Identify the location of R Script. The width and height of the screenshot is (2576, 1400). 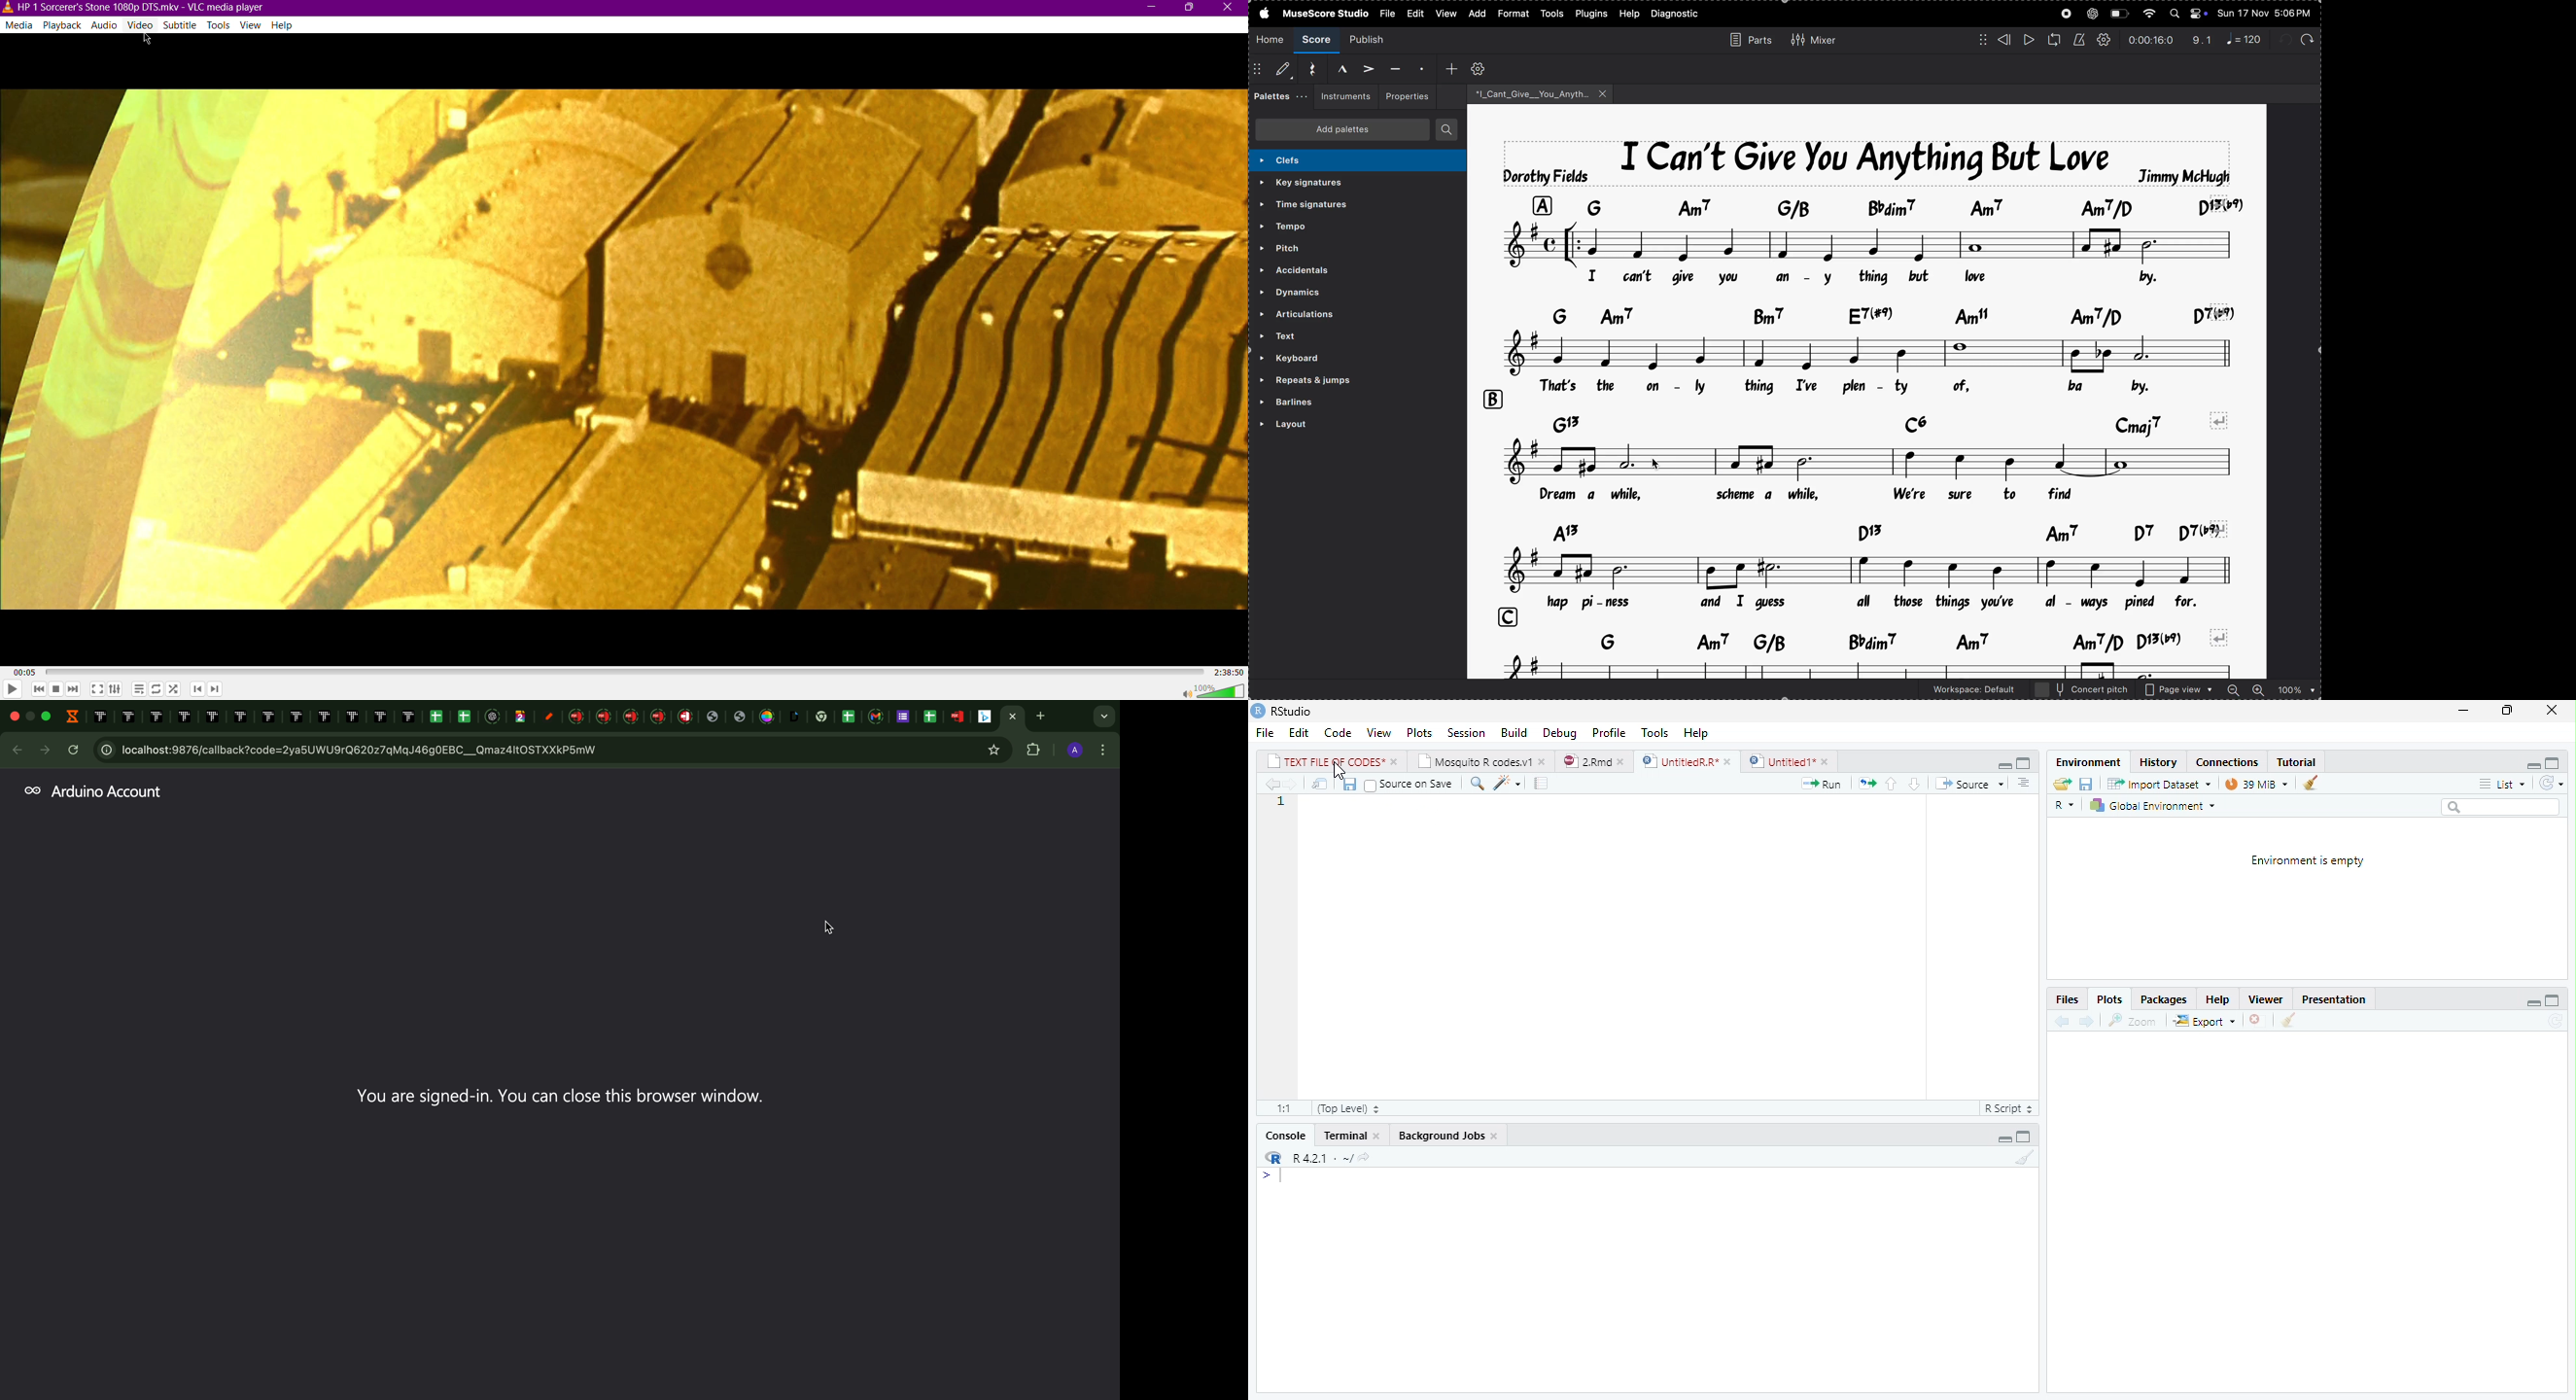
(2009, 1106).